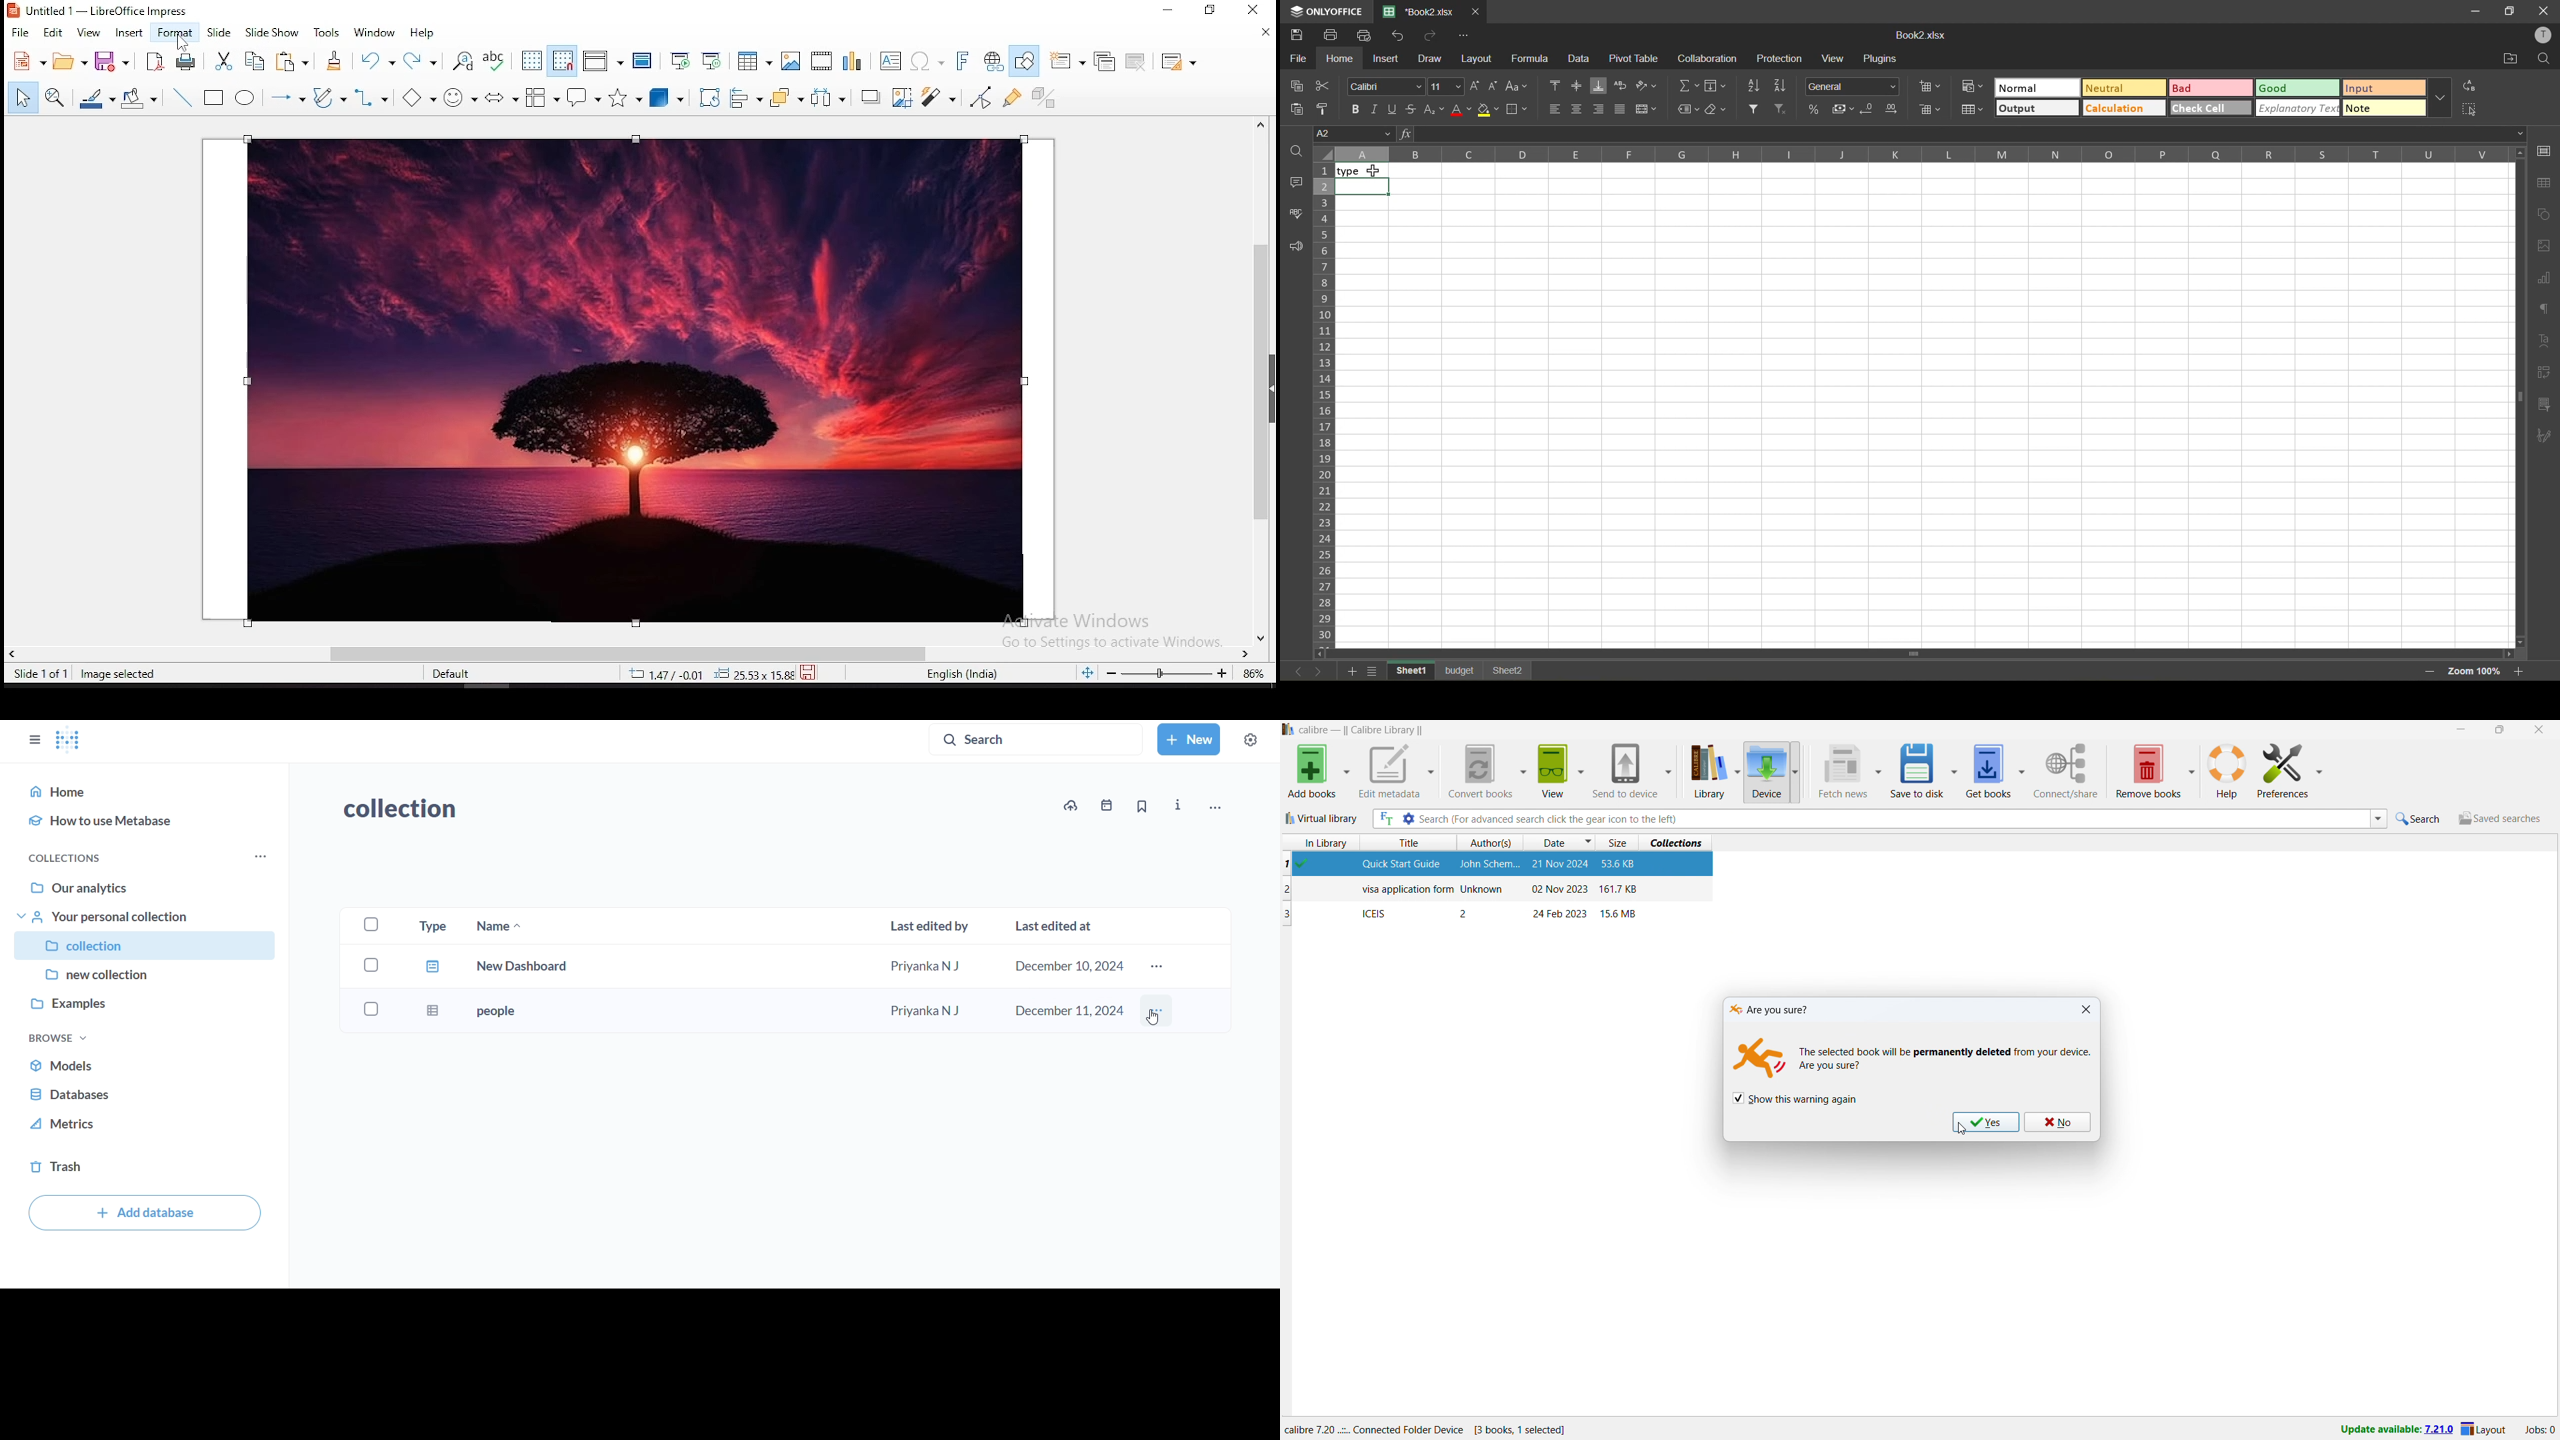 This screenshot has height=1456, width=2576. I want to click on cursor, so click(1962, 1130).